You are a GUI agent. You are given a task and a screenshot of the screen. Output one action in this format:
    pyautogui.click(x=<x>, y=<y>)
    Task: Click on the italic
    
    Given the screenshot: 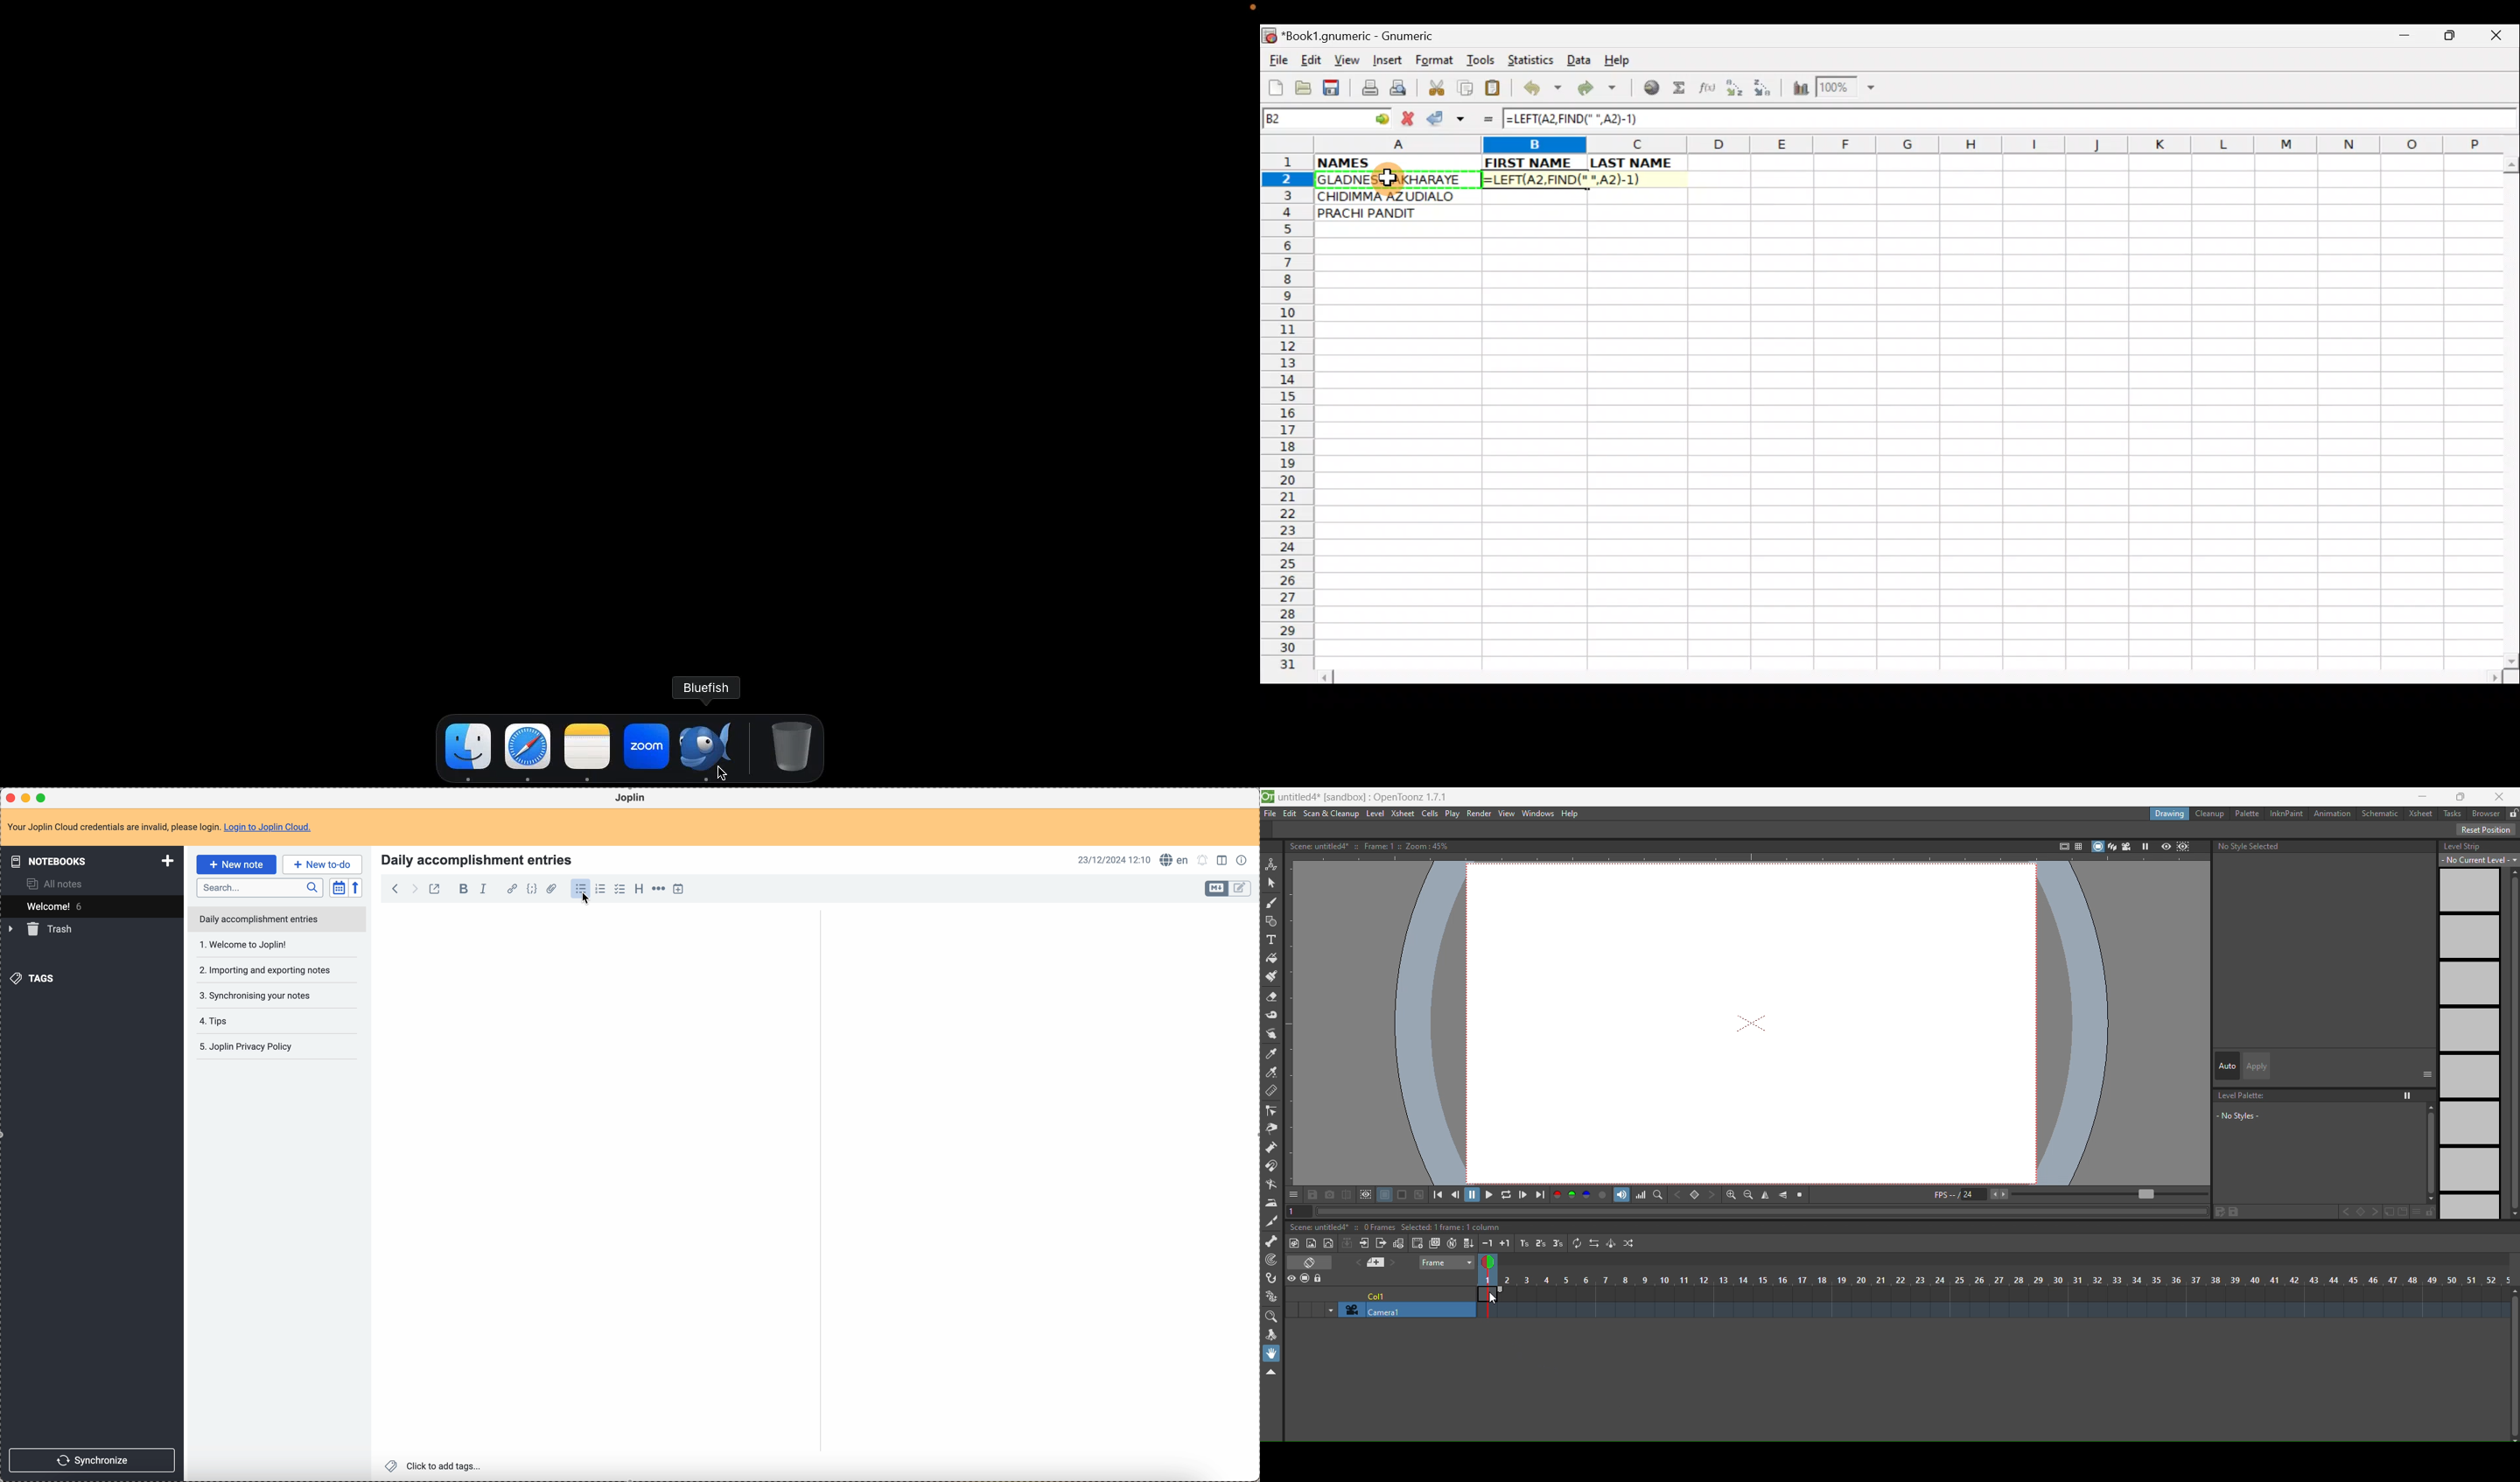 What is the action you would take?
    pyautogui.click(x=488, y=889)
    